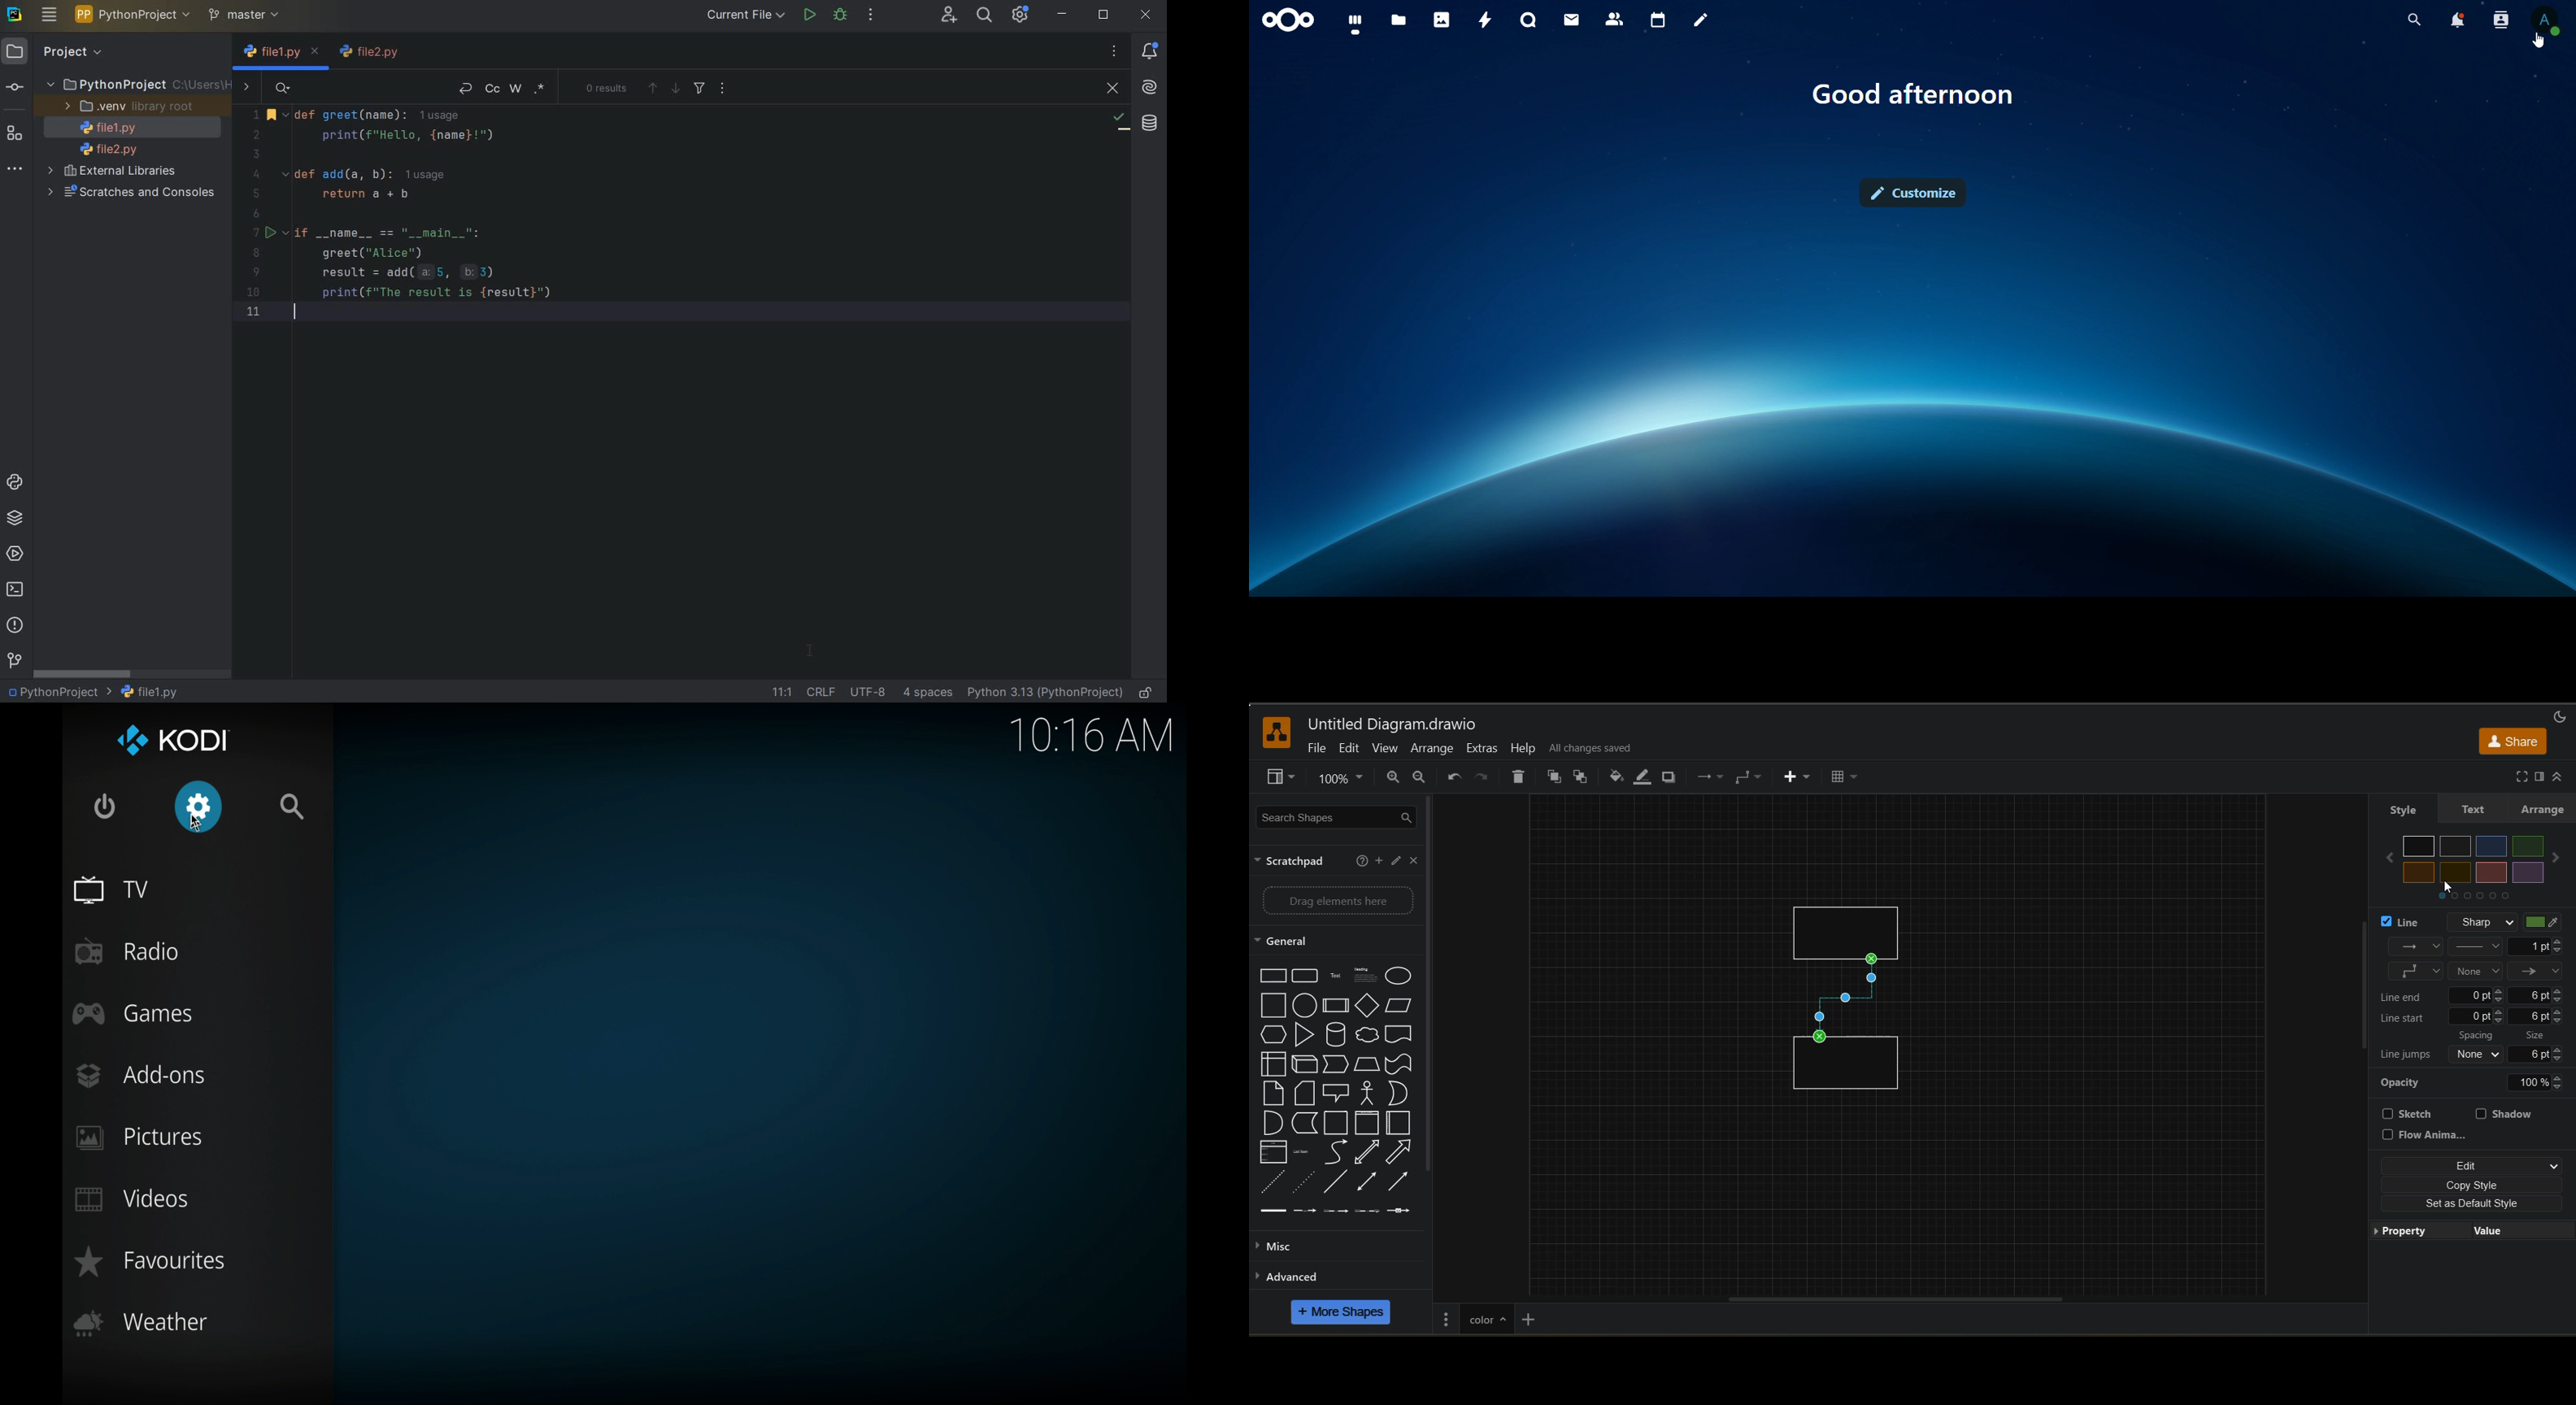  Describe the element at coordinates (2558, 714) in the screenshot. I see `appearance` at that location.